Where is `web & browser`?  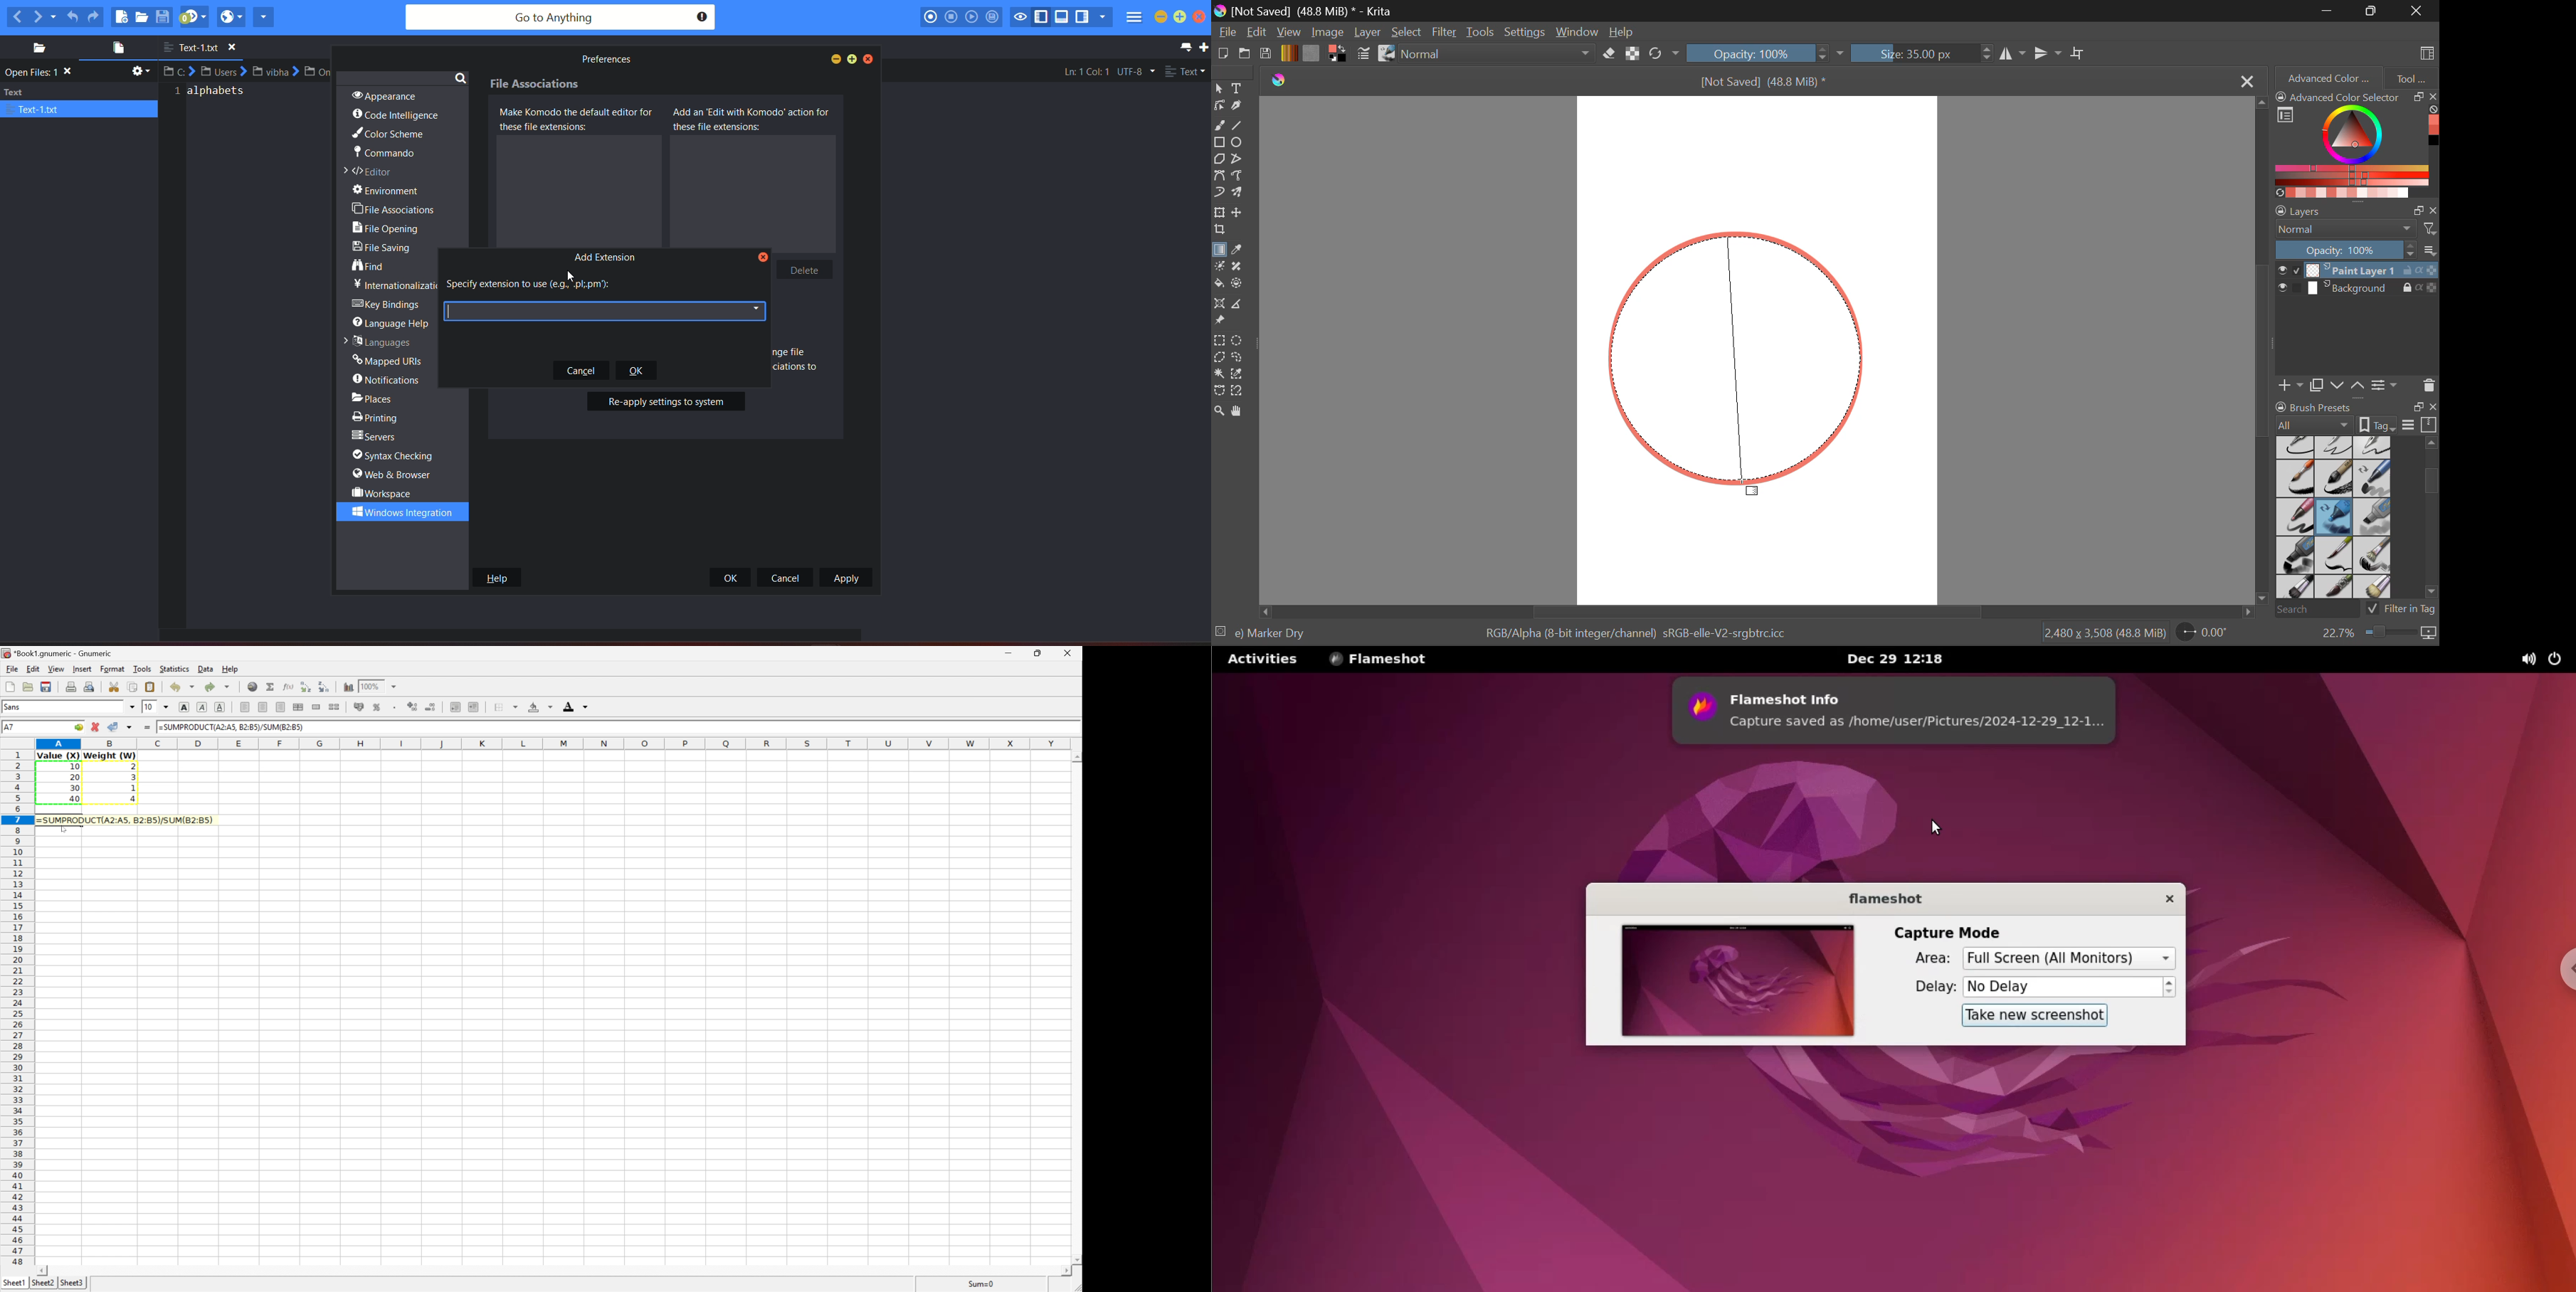
web & browser is located at coordinates (394, 474).